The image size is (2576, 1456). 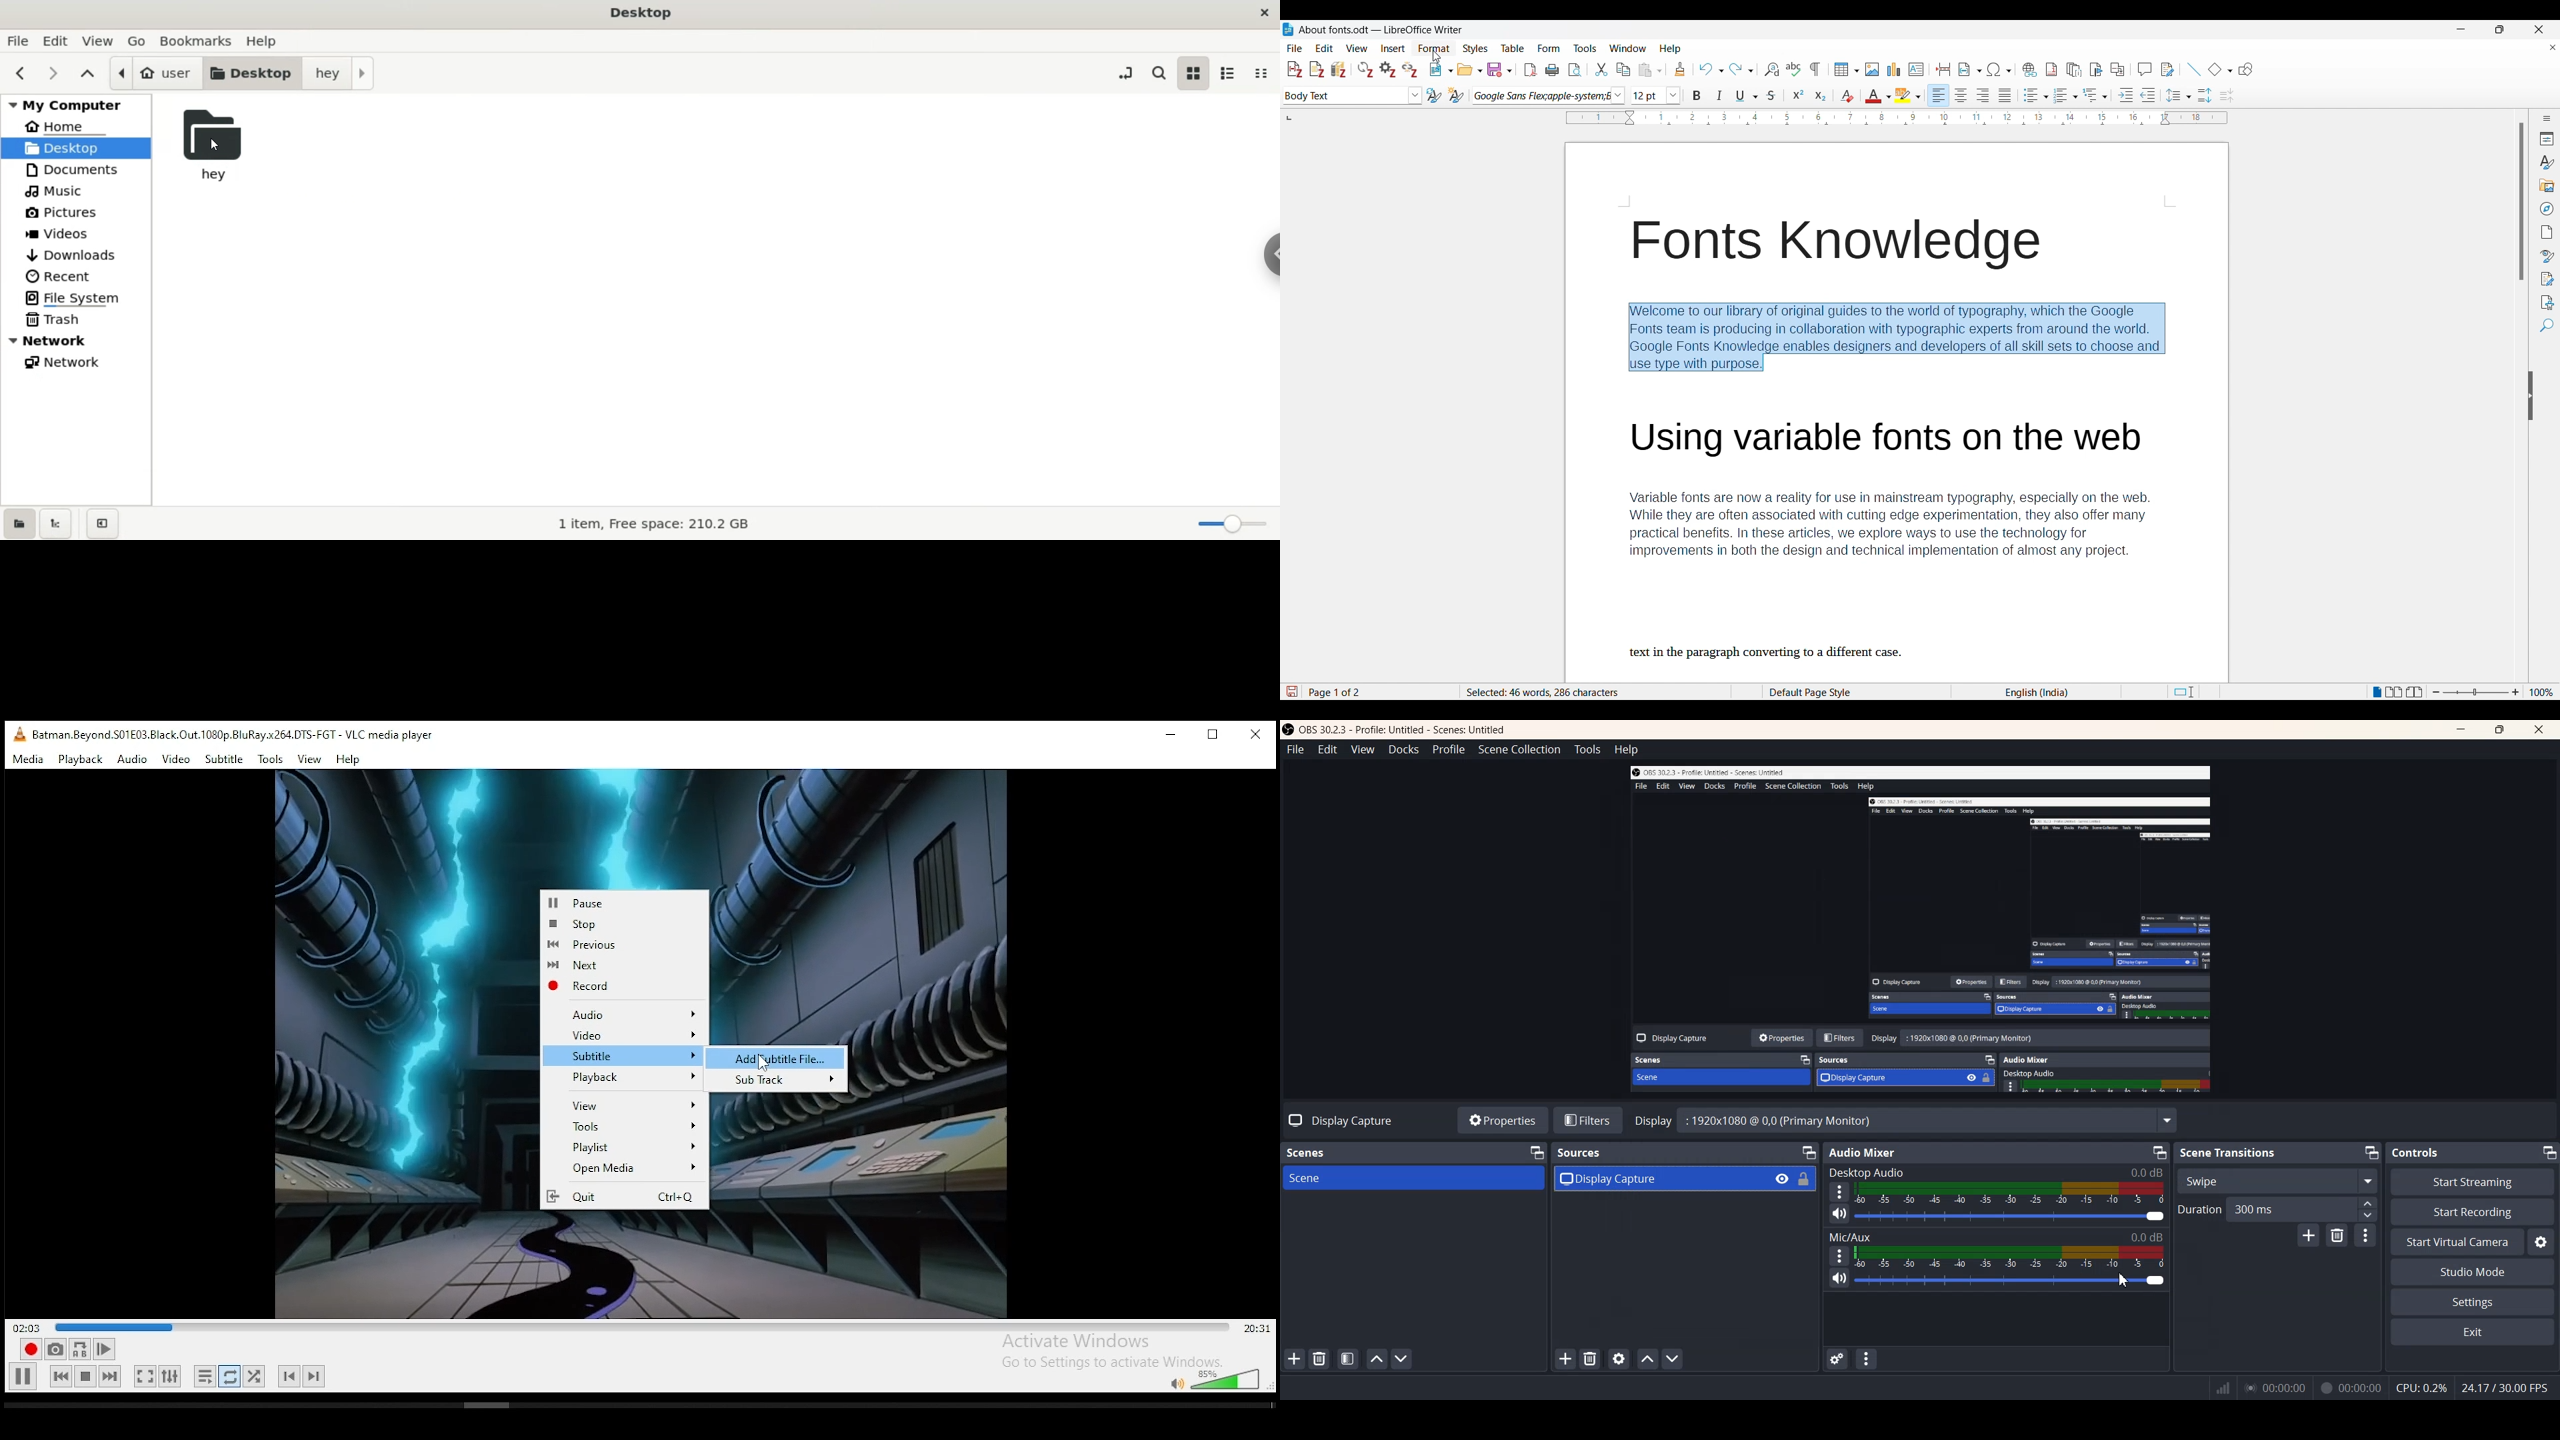 I want to click on Edit menu, so click(x=1324, y=48).